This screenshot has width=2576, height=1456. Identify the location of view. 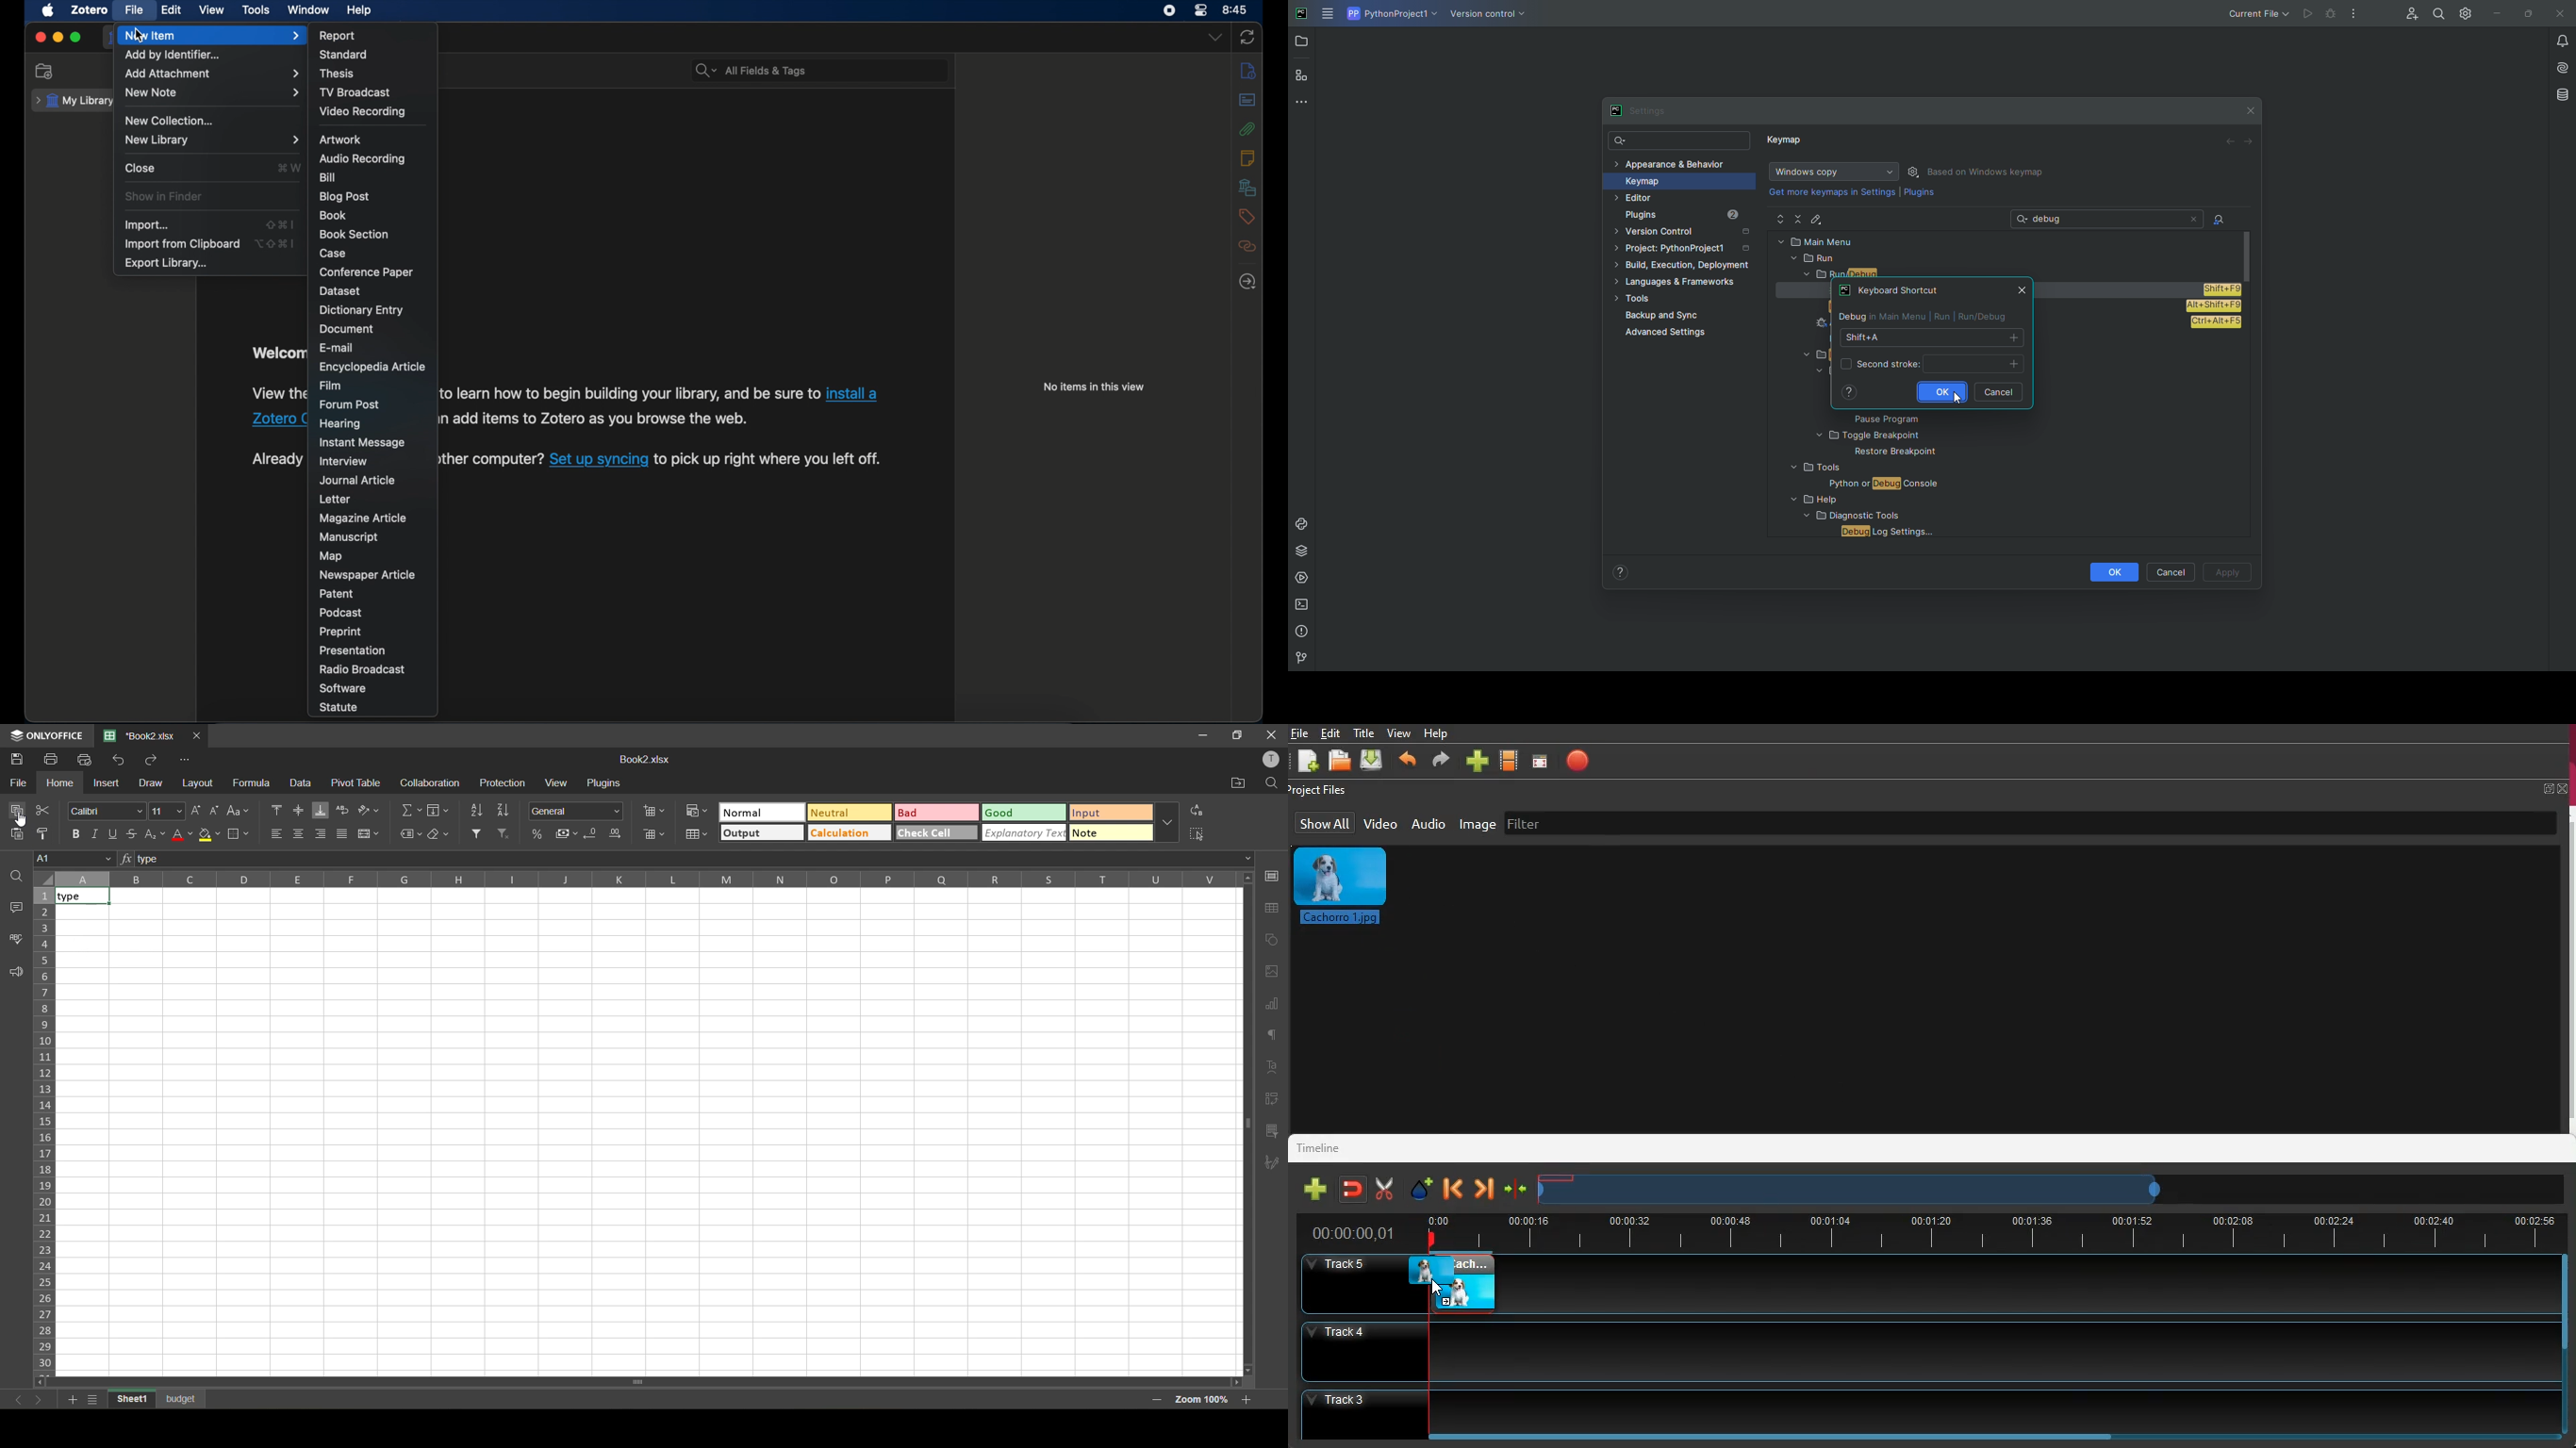
(555, 782).